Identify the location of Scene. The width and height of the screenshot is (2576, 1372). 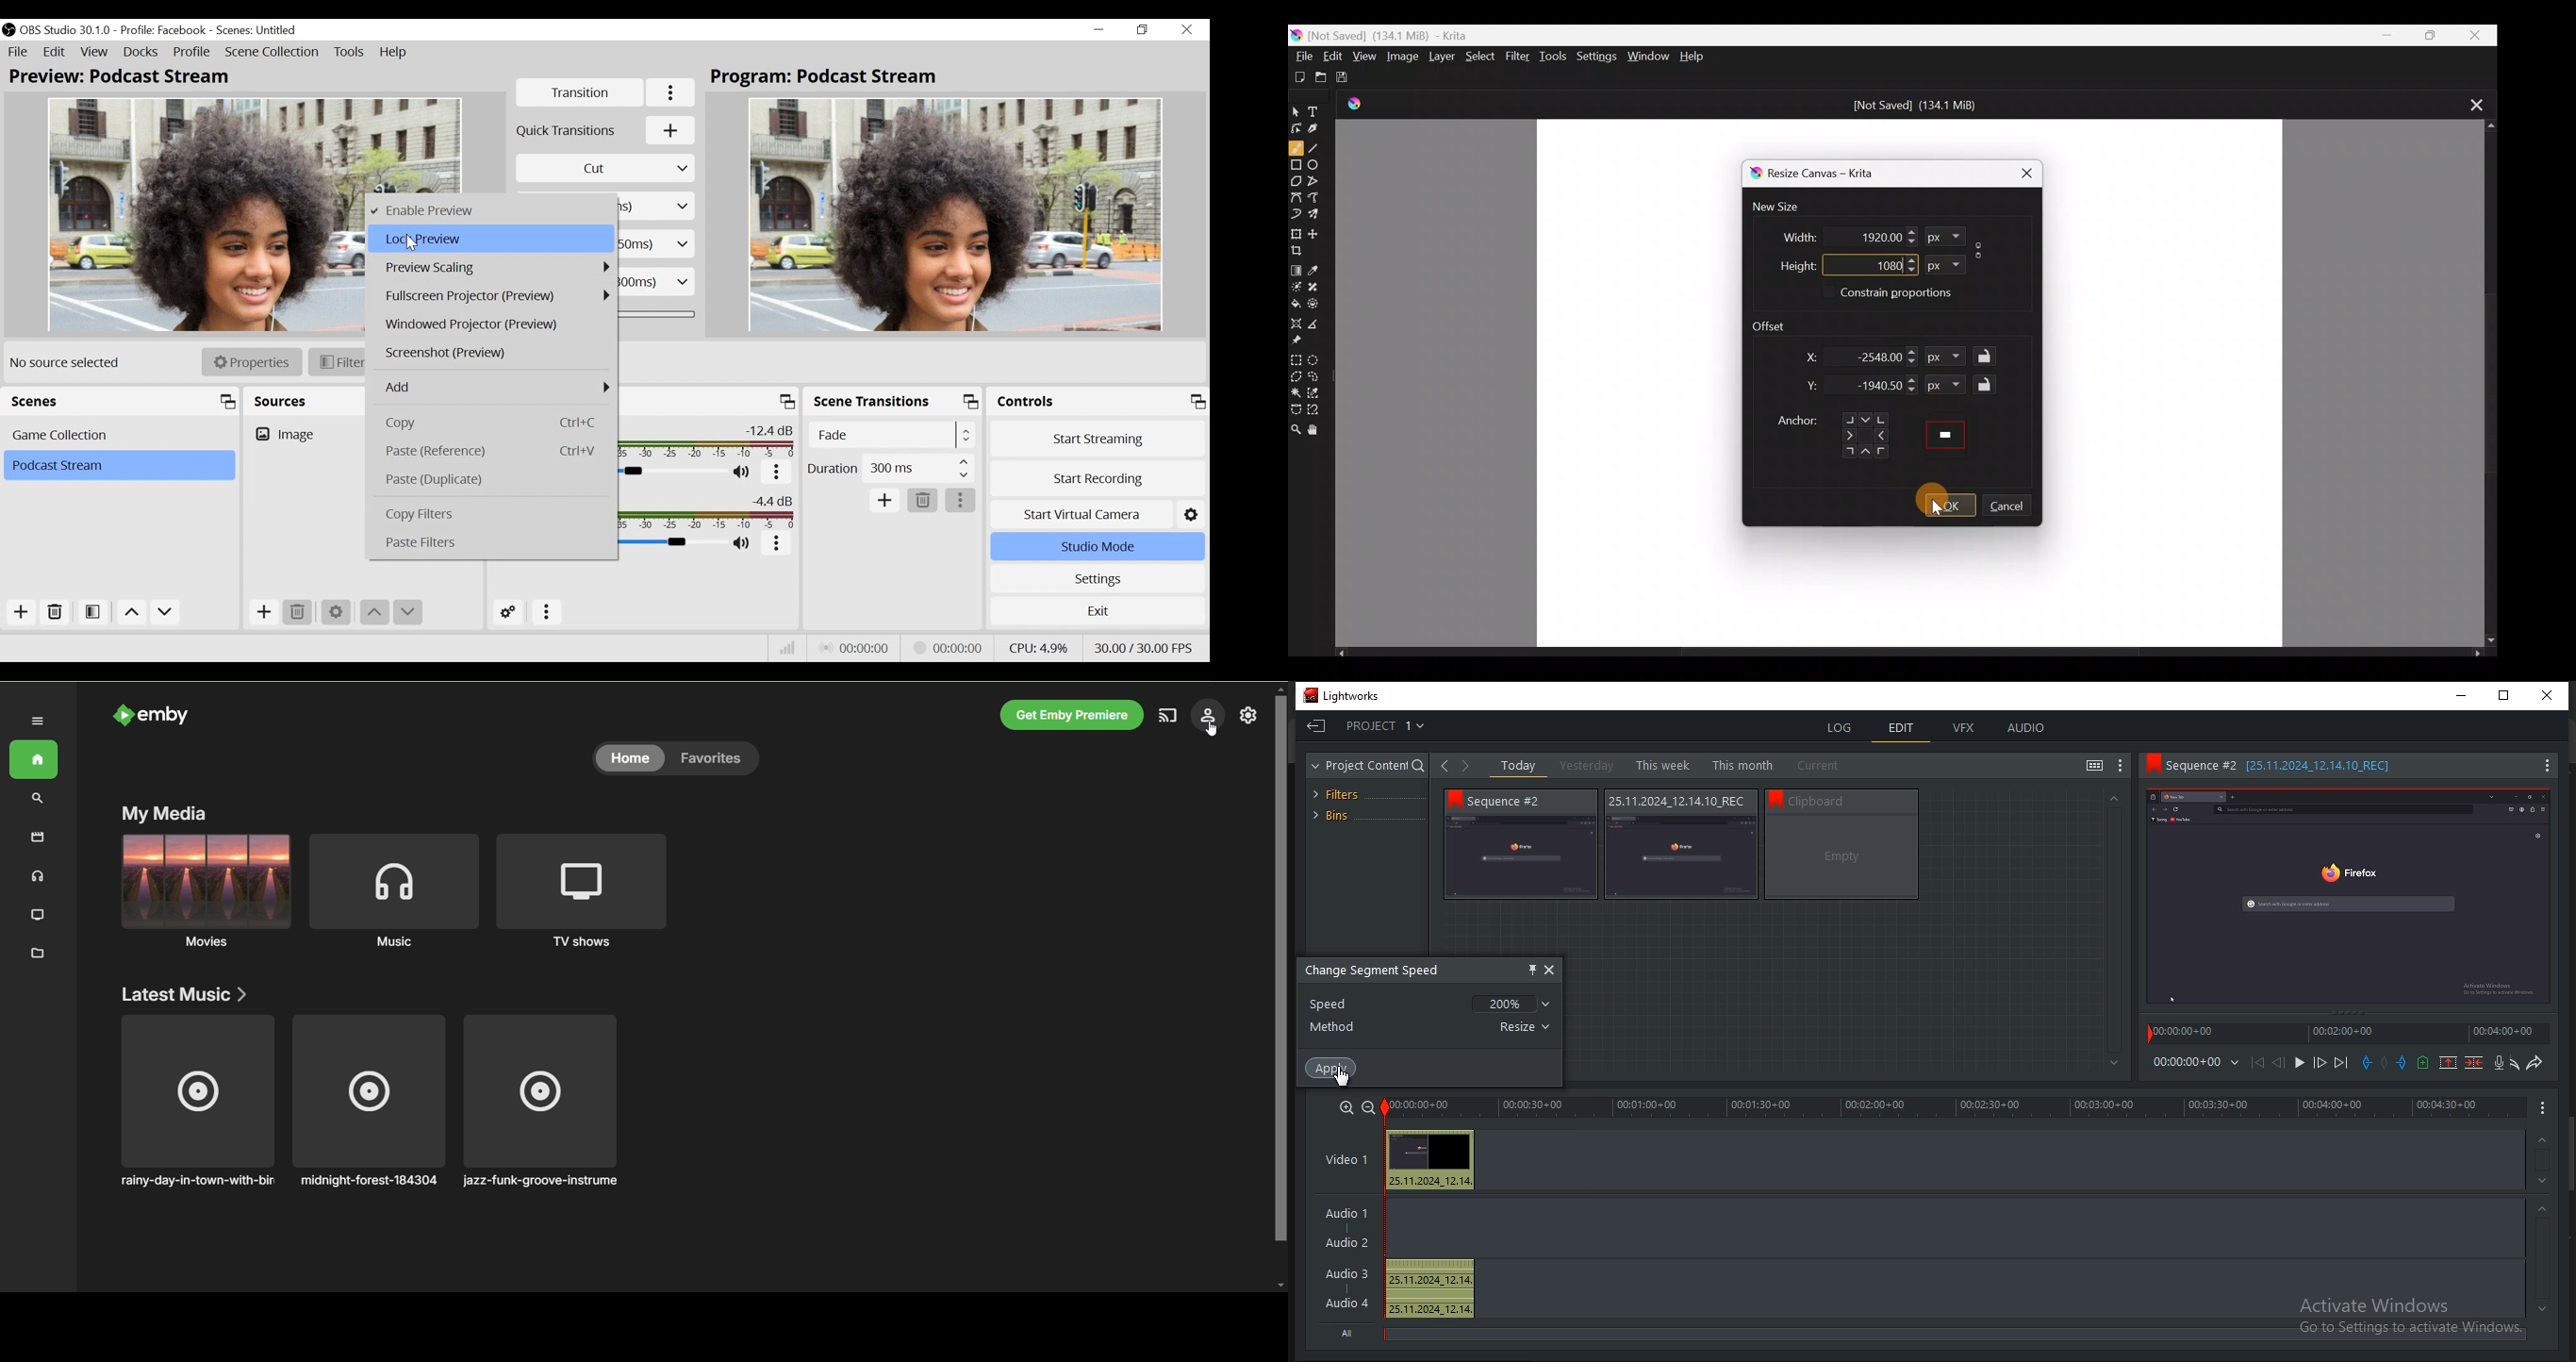
(119, 465).